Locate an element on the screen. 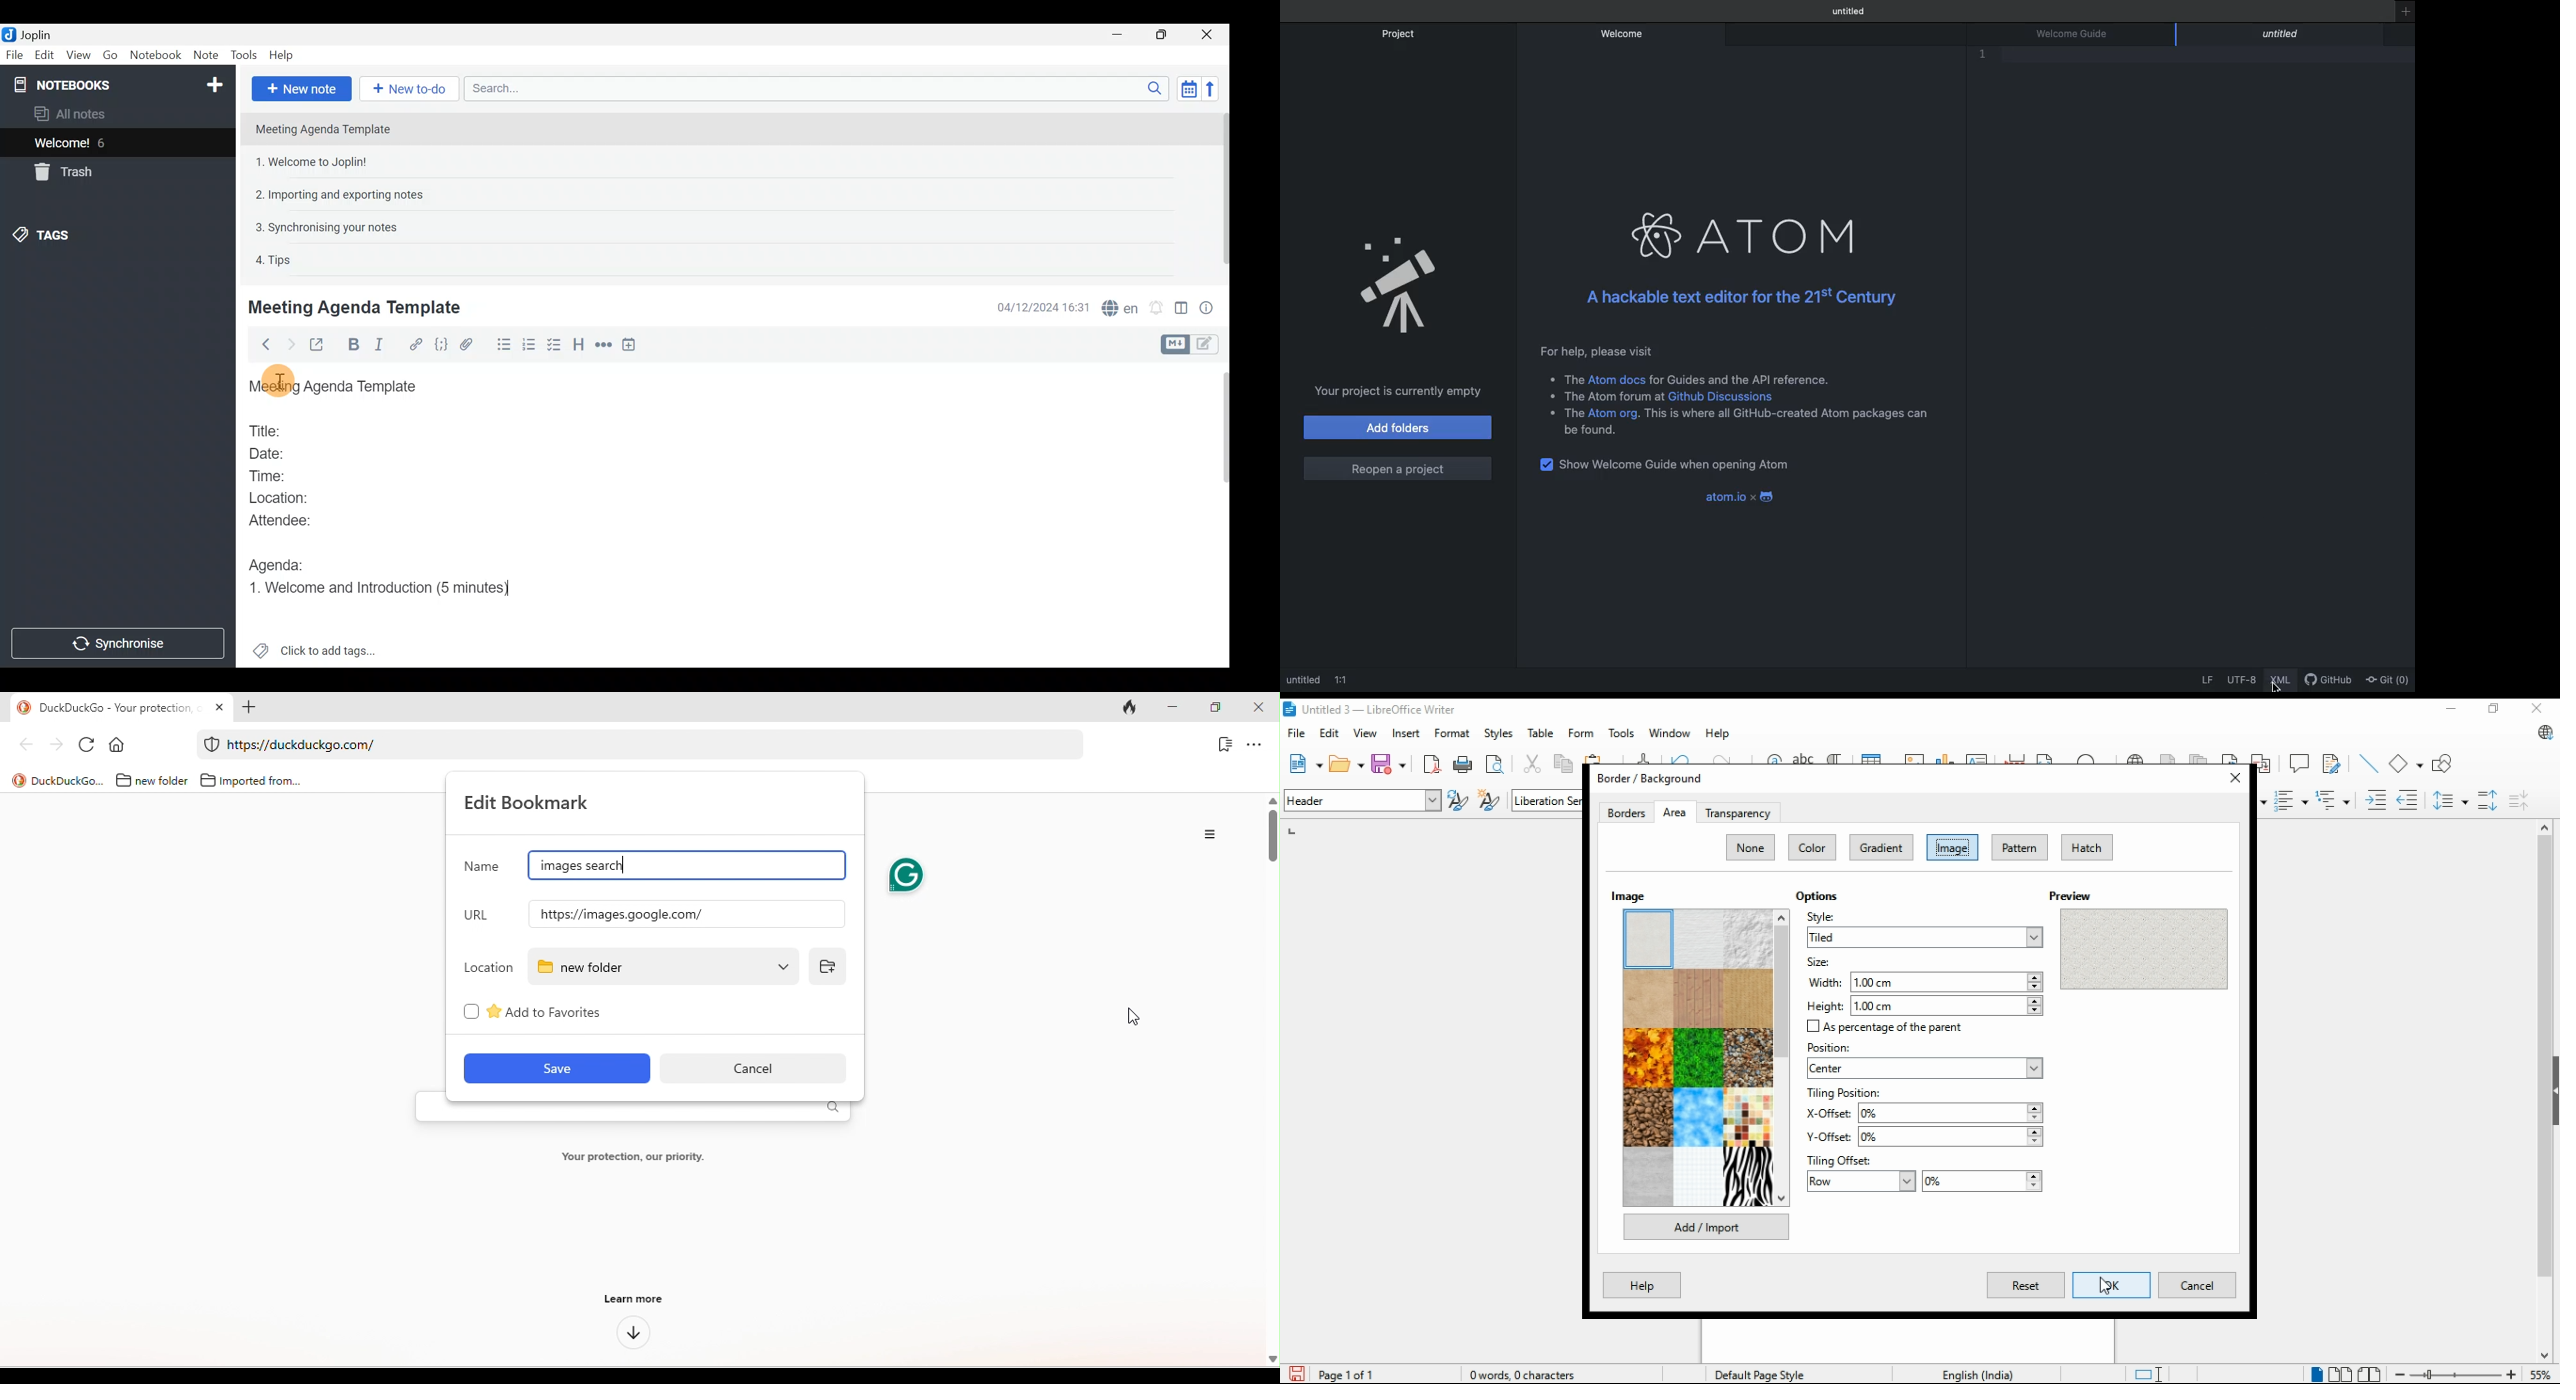  Synchronise is located at coordinates (119, 643).